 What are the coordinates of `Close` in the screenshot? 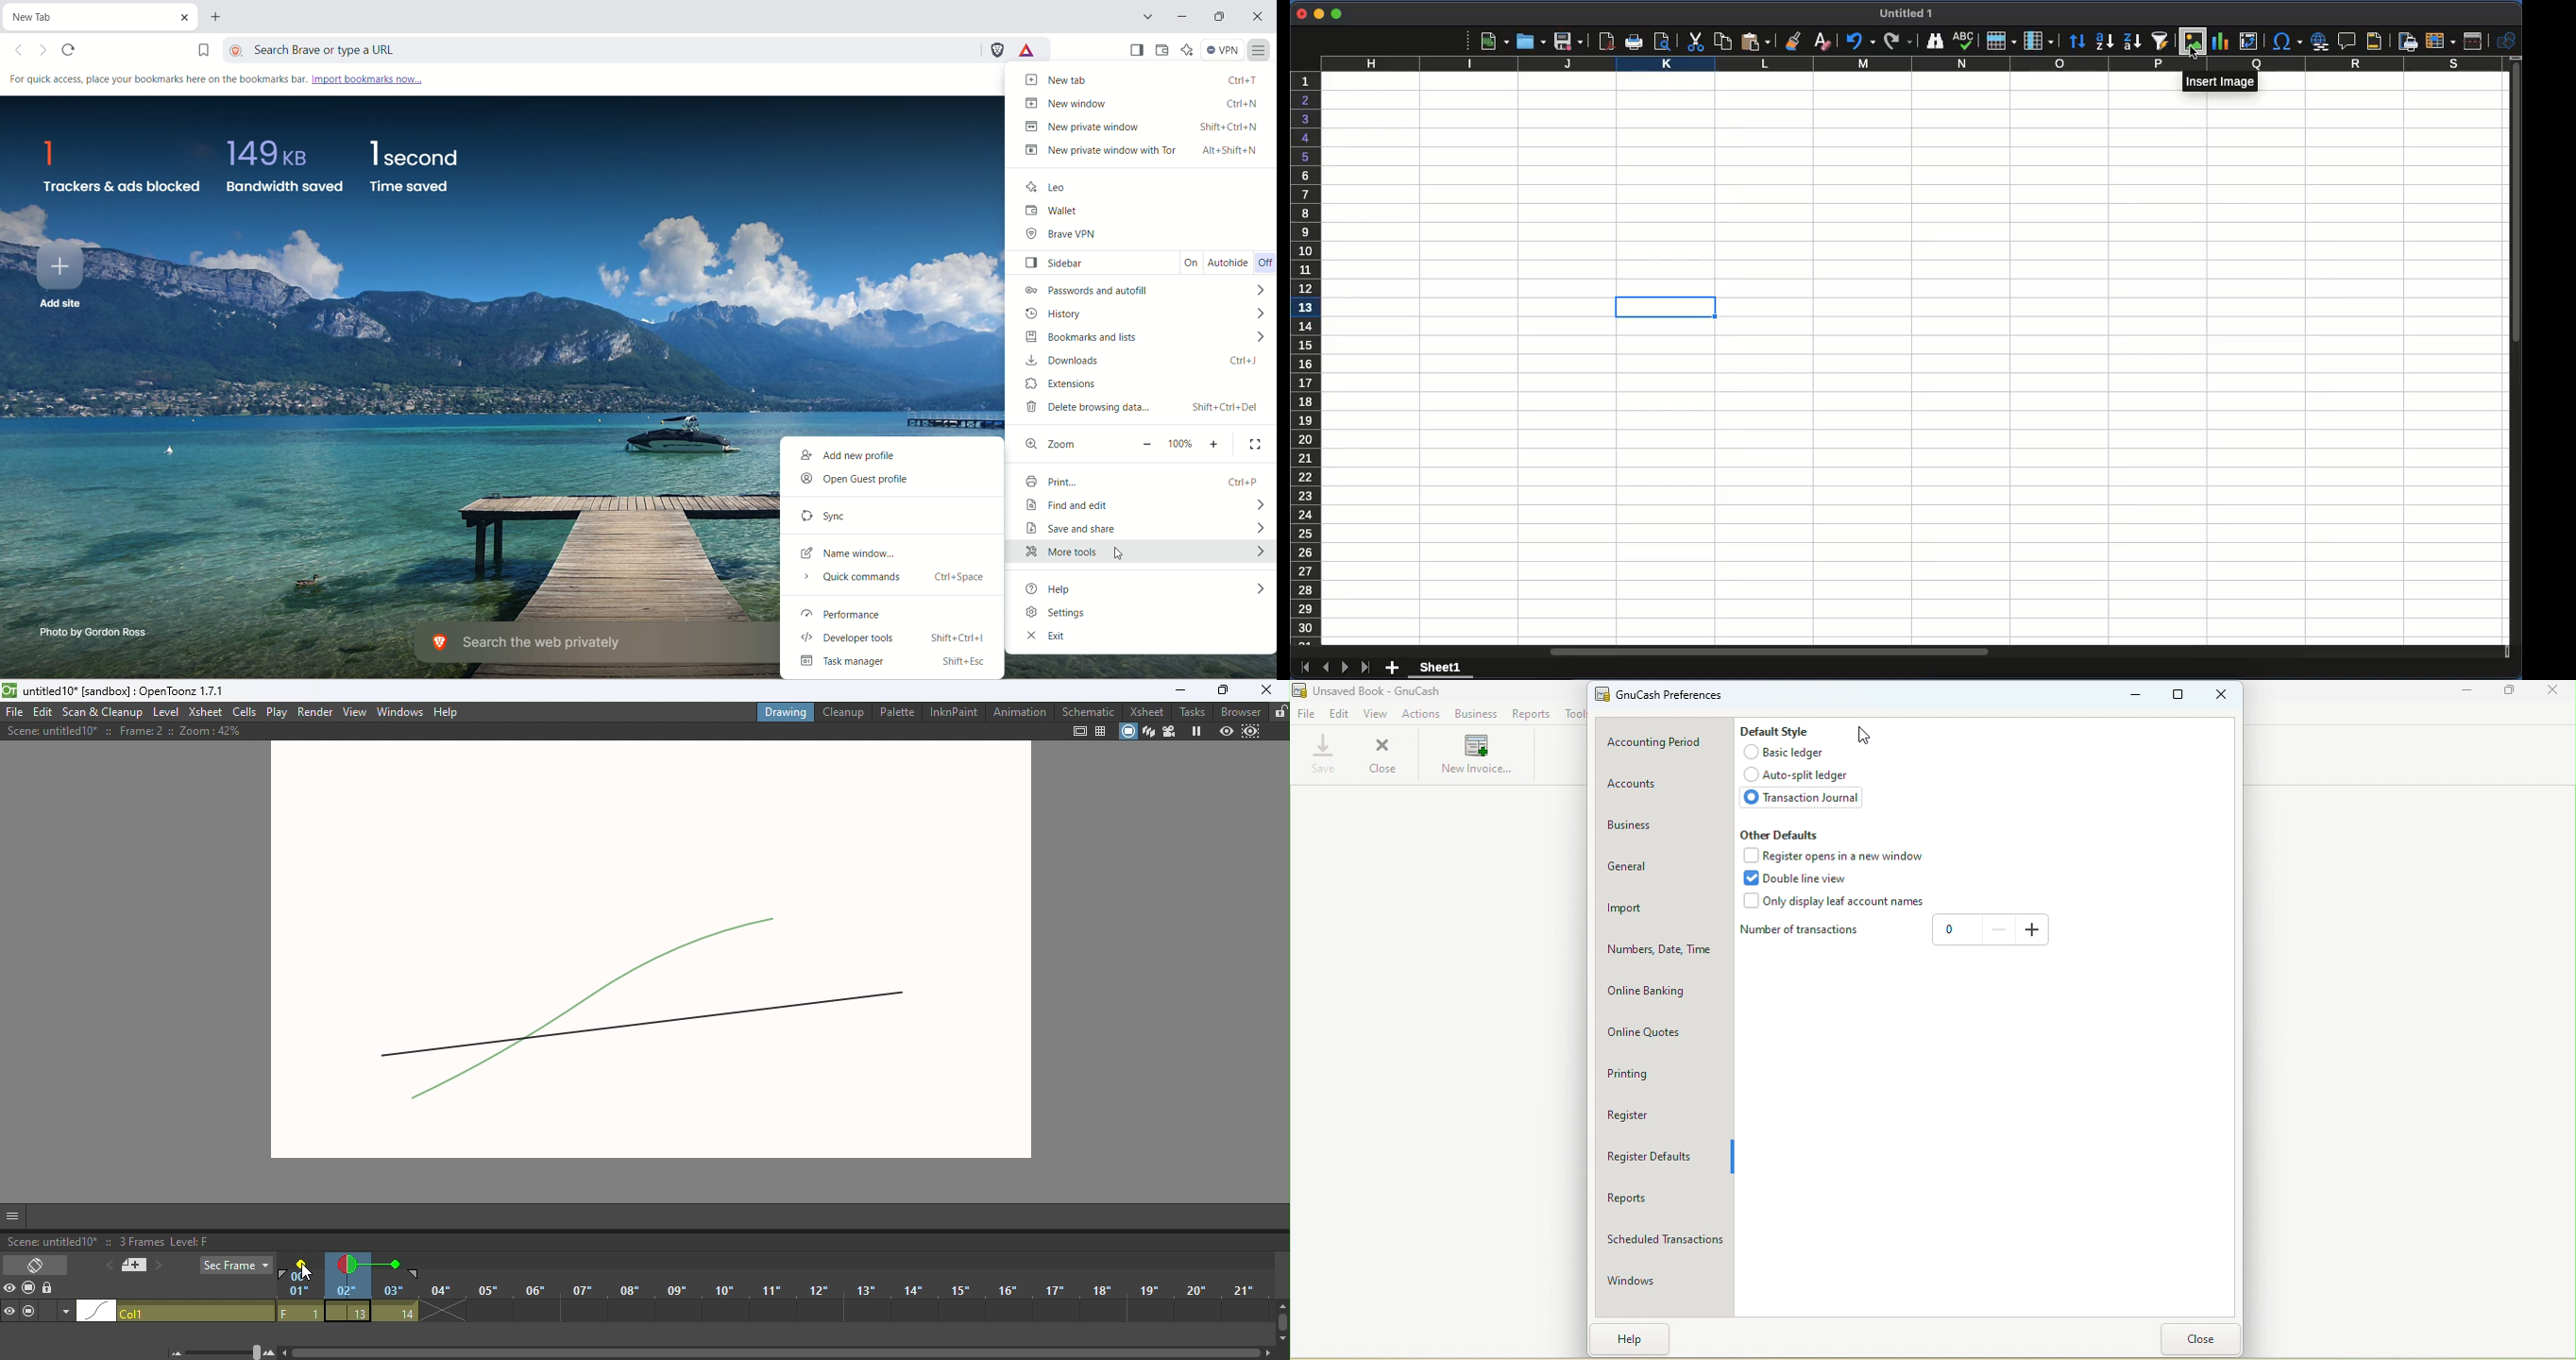 It's located at (1386, 755).